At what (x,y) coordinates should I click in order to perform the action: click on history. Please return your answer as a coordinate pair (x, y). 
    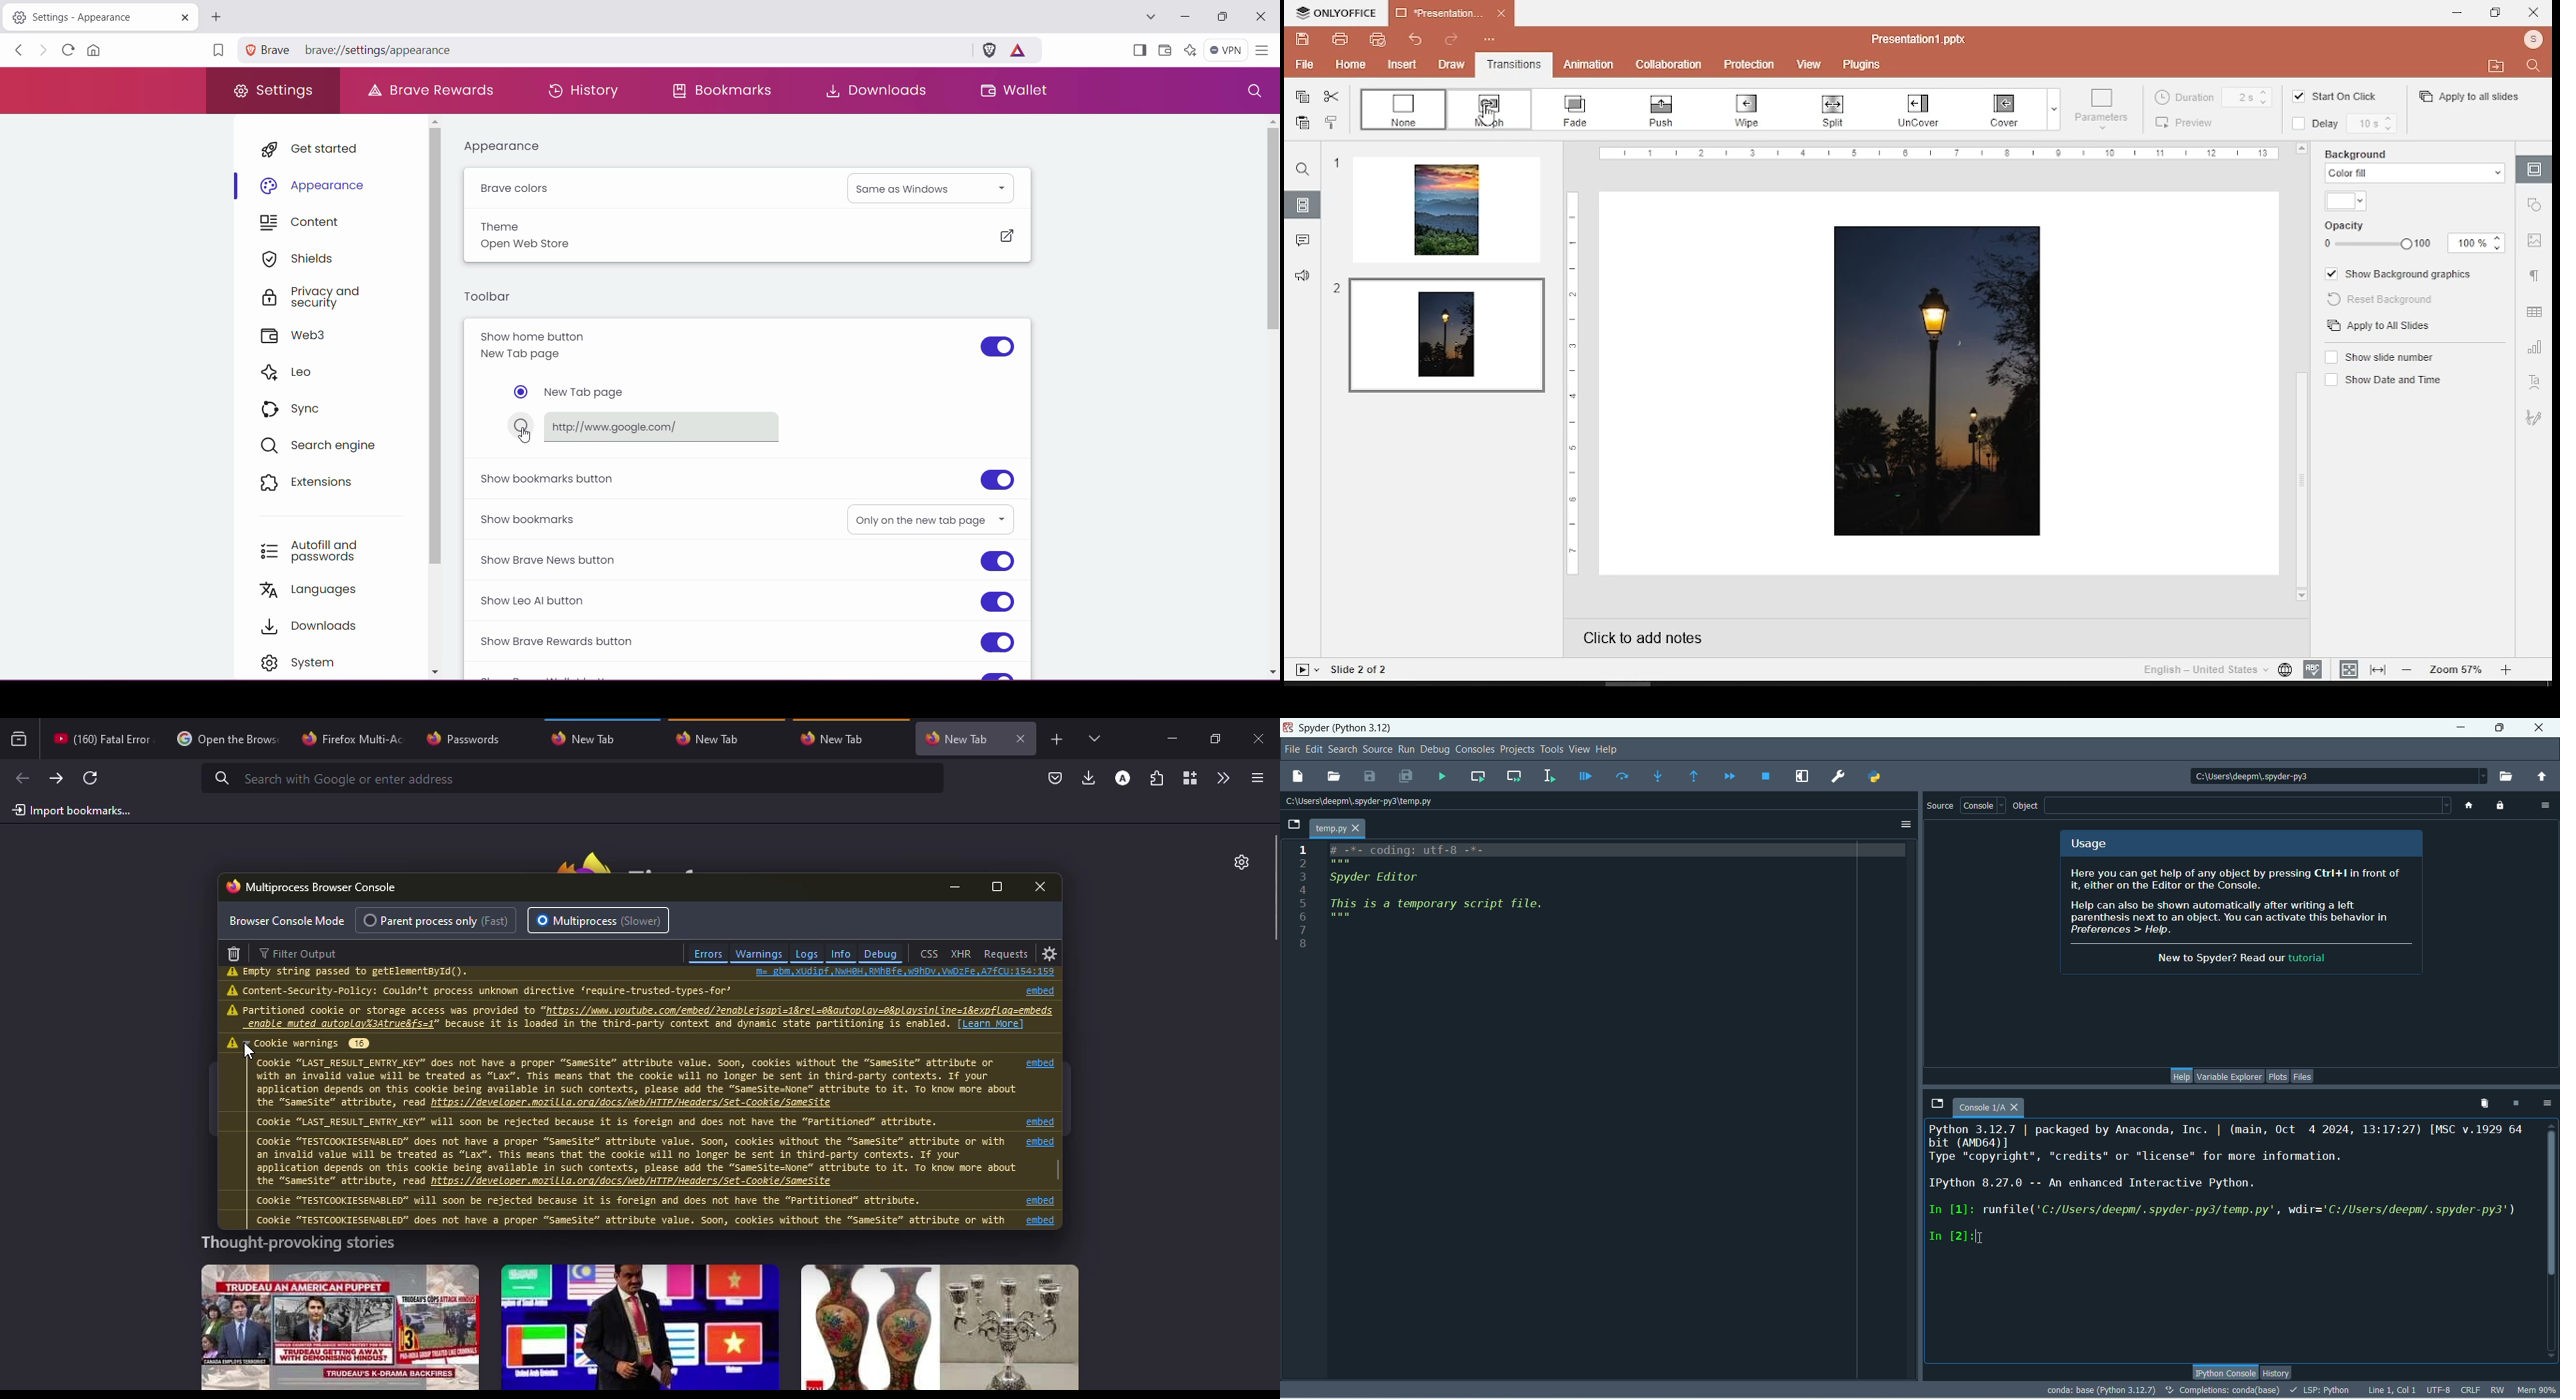
    Looking at the image, I should click on (2277, 1371).